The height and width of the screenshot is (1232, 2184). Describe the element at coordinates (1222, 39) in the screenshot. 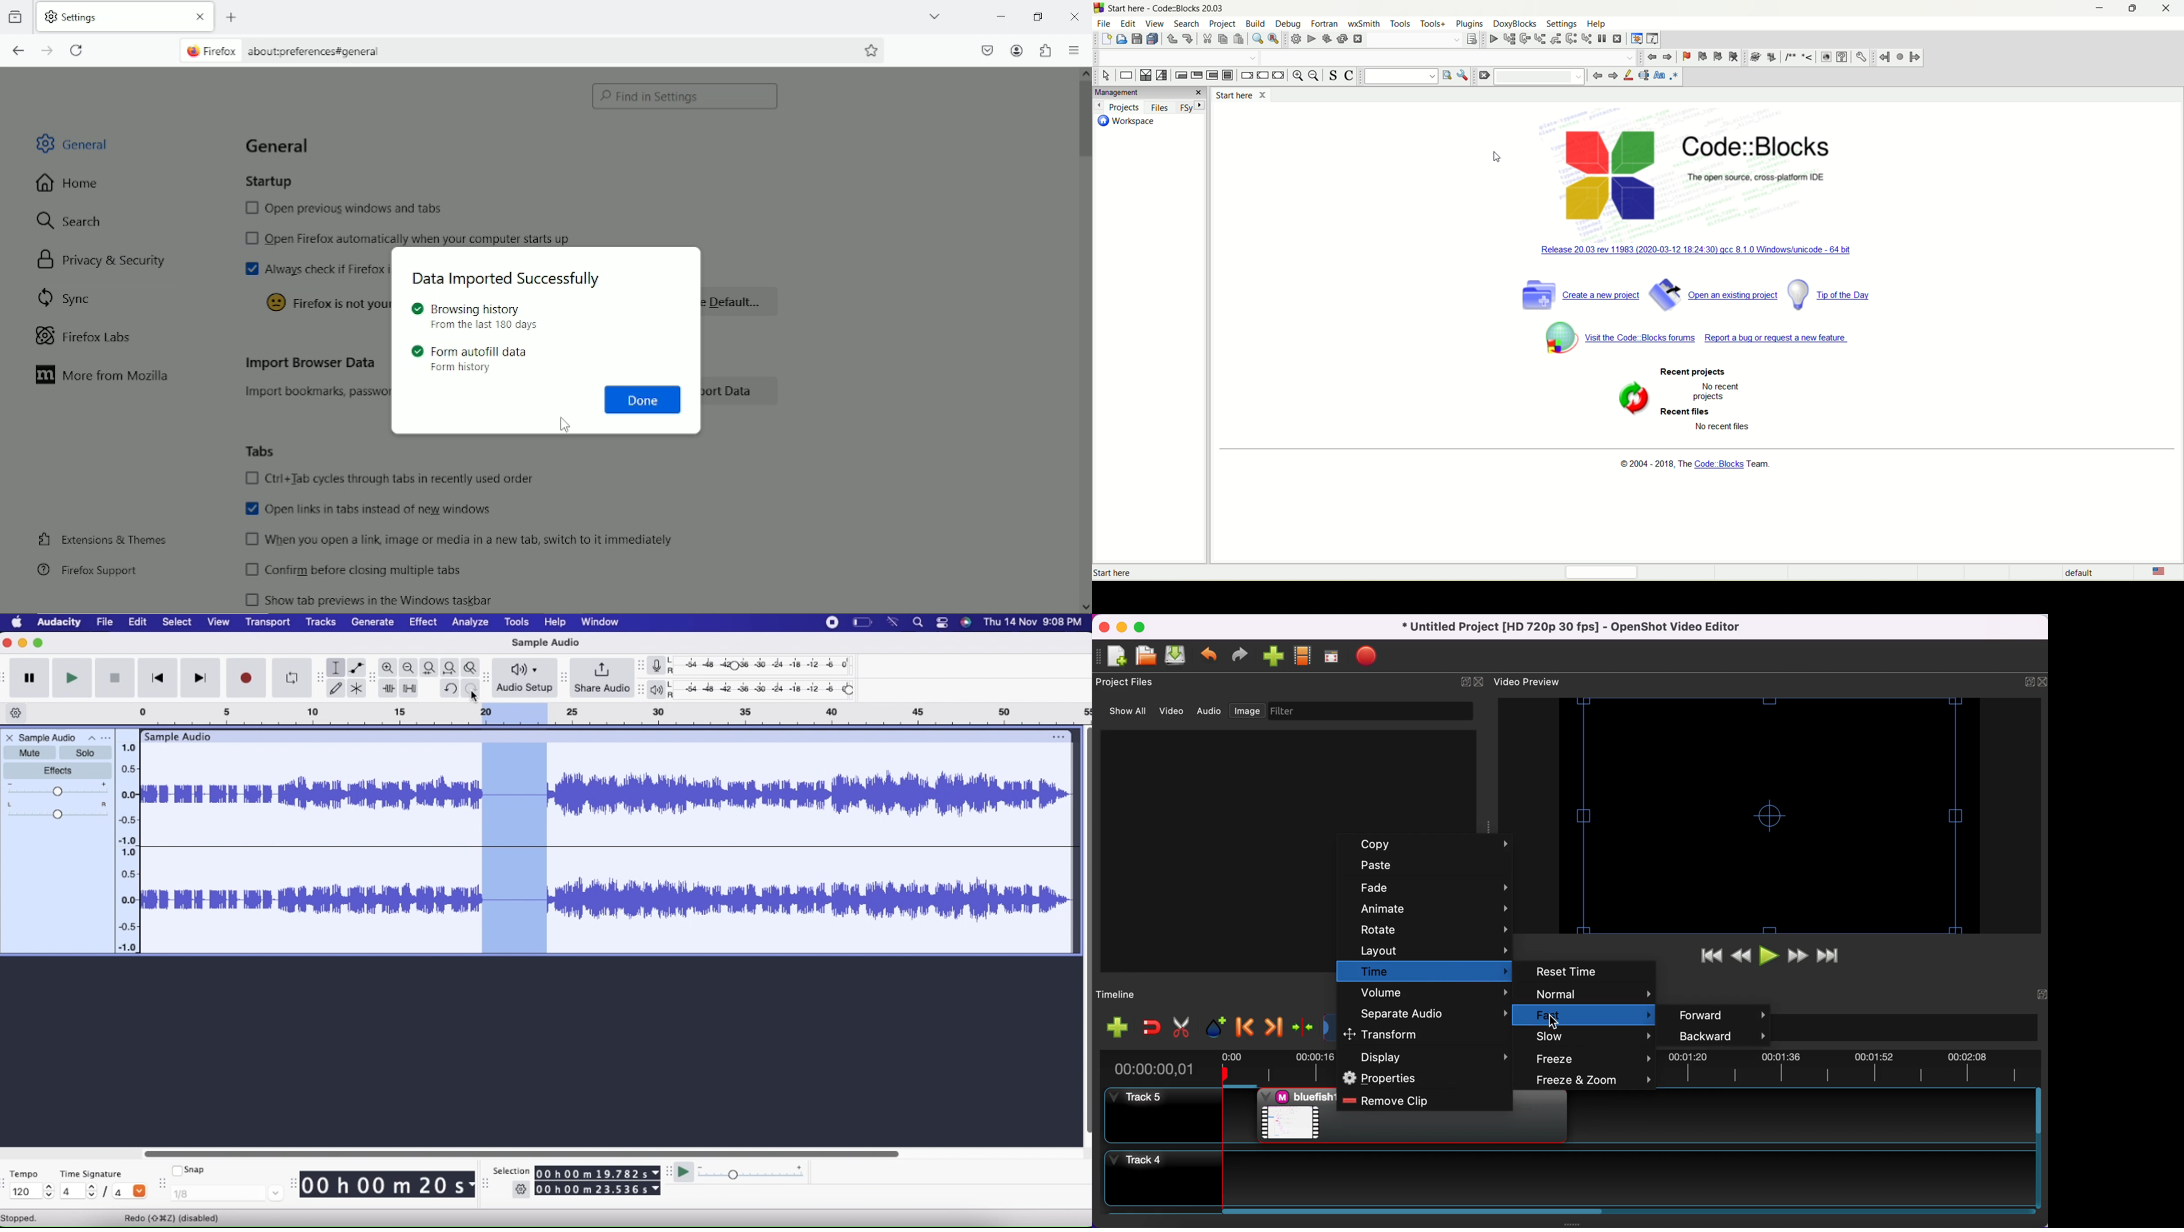

I see `copy` at that location.